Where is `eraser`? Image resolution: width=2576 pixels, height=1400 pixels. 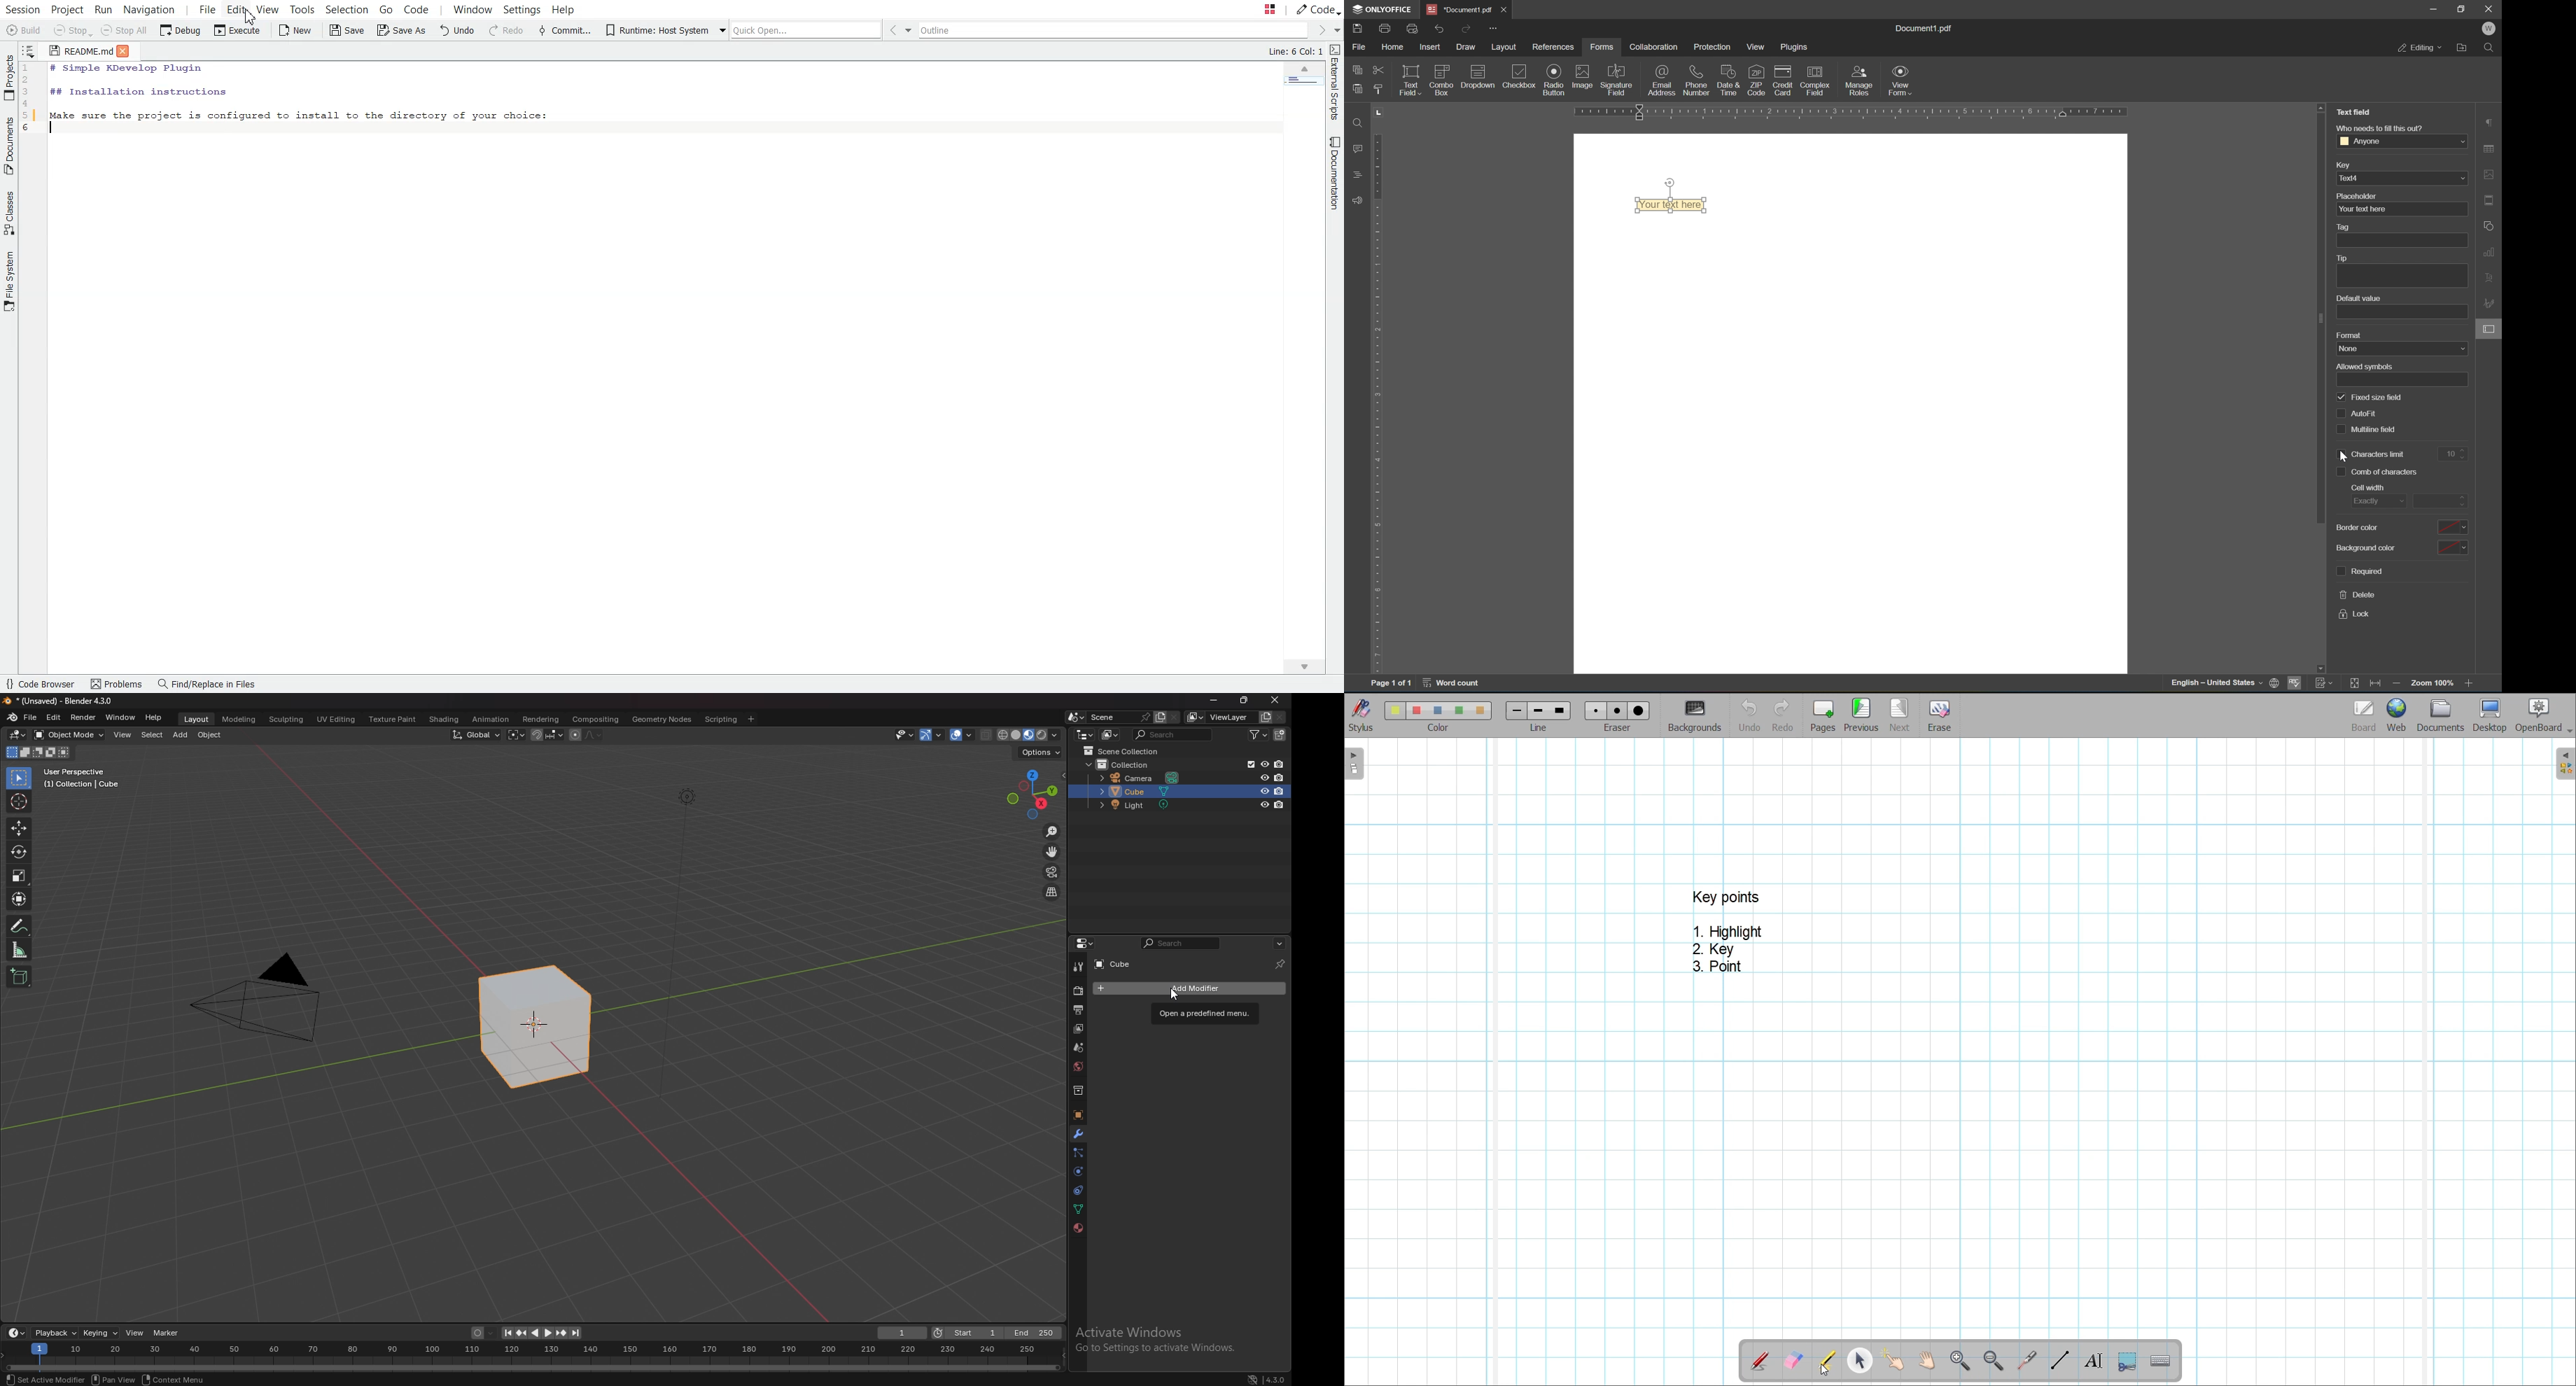 eraser is located at coordinates (1620, 728).